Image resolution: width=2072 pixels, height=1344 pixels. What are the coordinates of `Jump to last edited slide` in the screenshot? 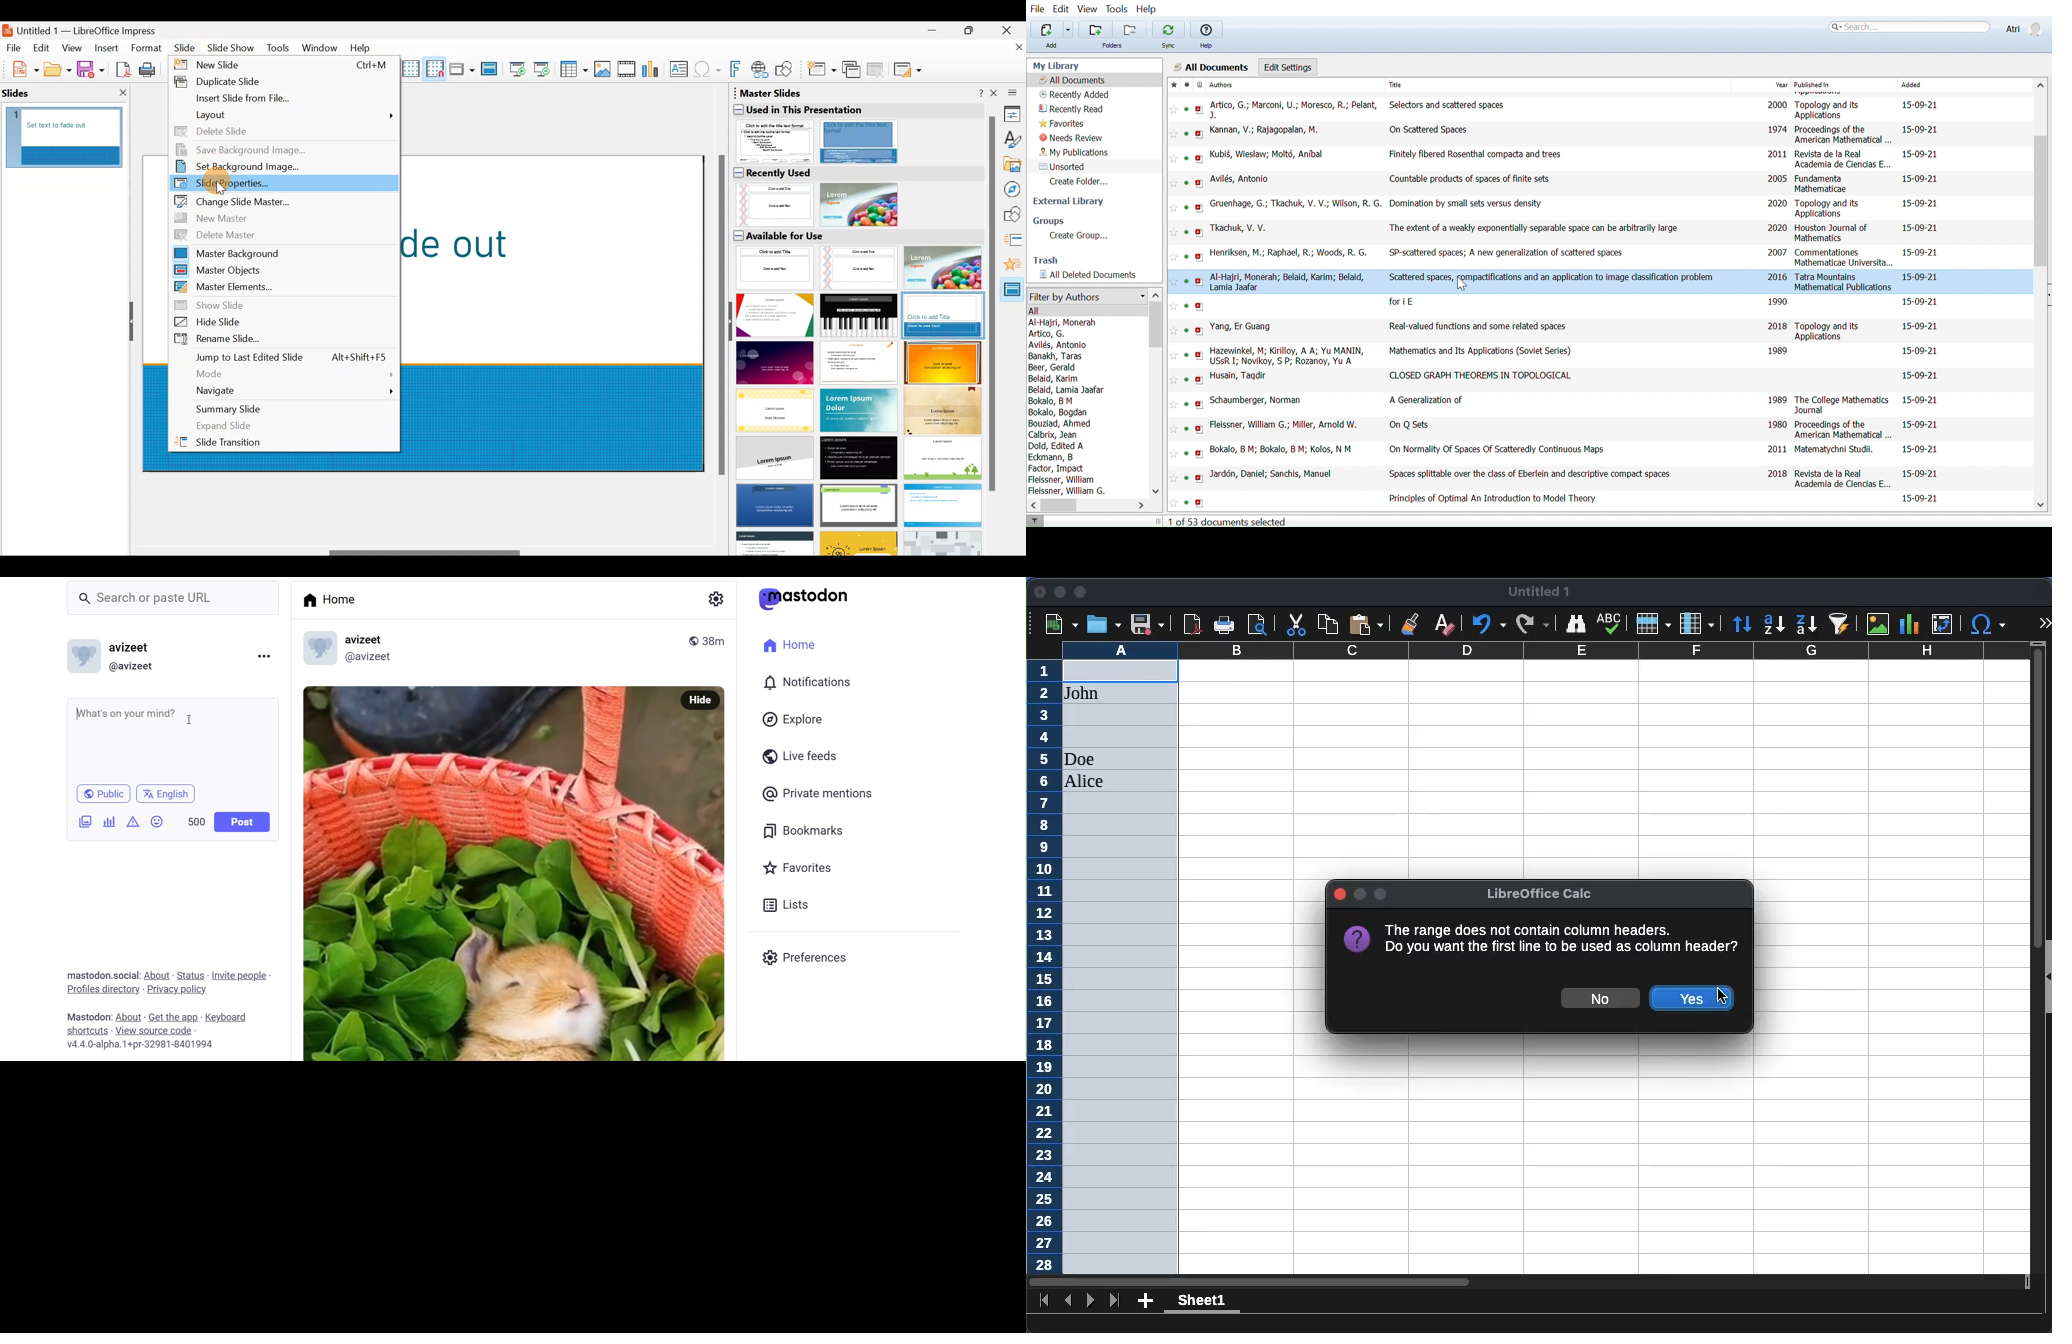 It's located at (286, 358).